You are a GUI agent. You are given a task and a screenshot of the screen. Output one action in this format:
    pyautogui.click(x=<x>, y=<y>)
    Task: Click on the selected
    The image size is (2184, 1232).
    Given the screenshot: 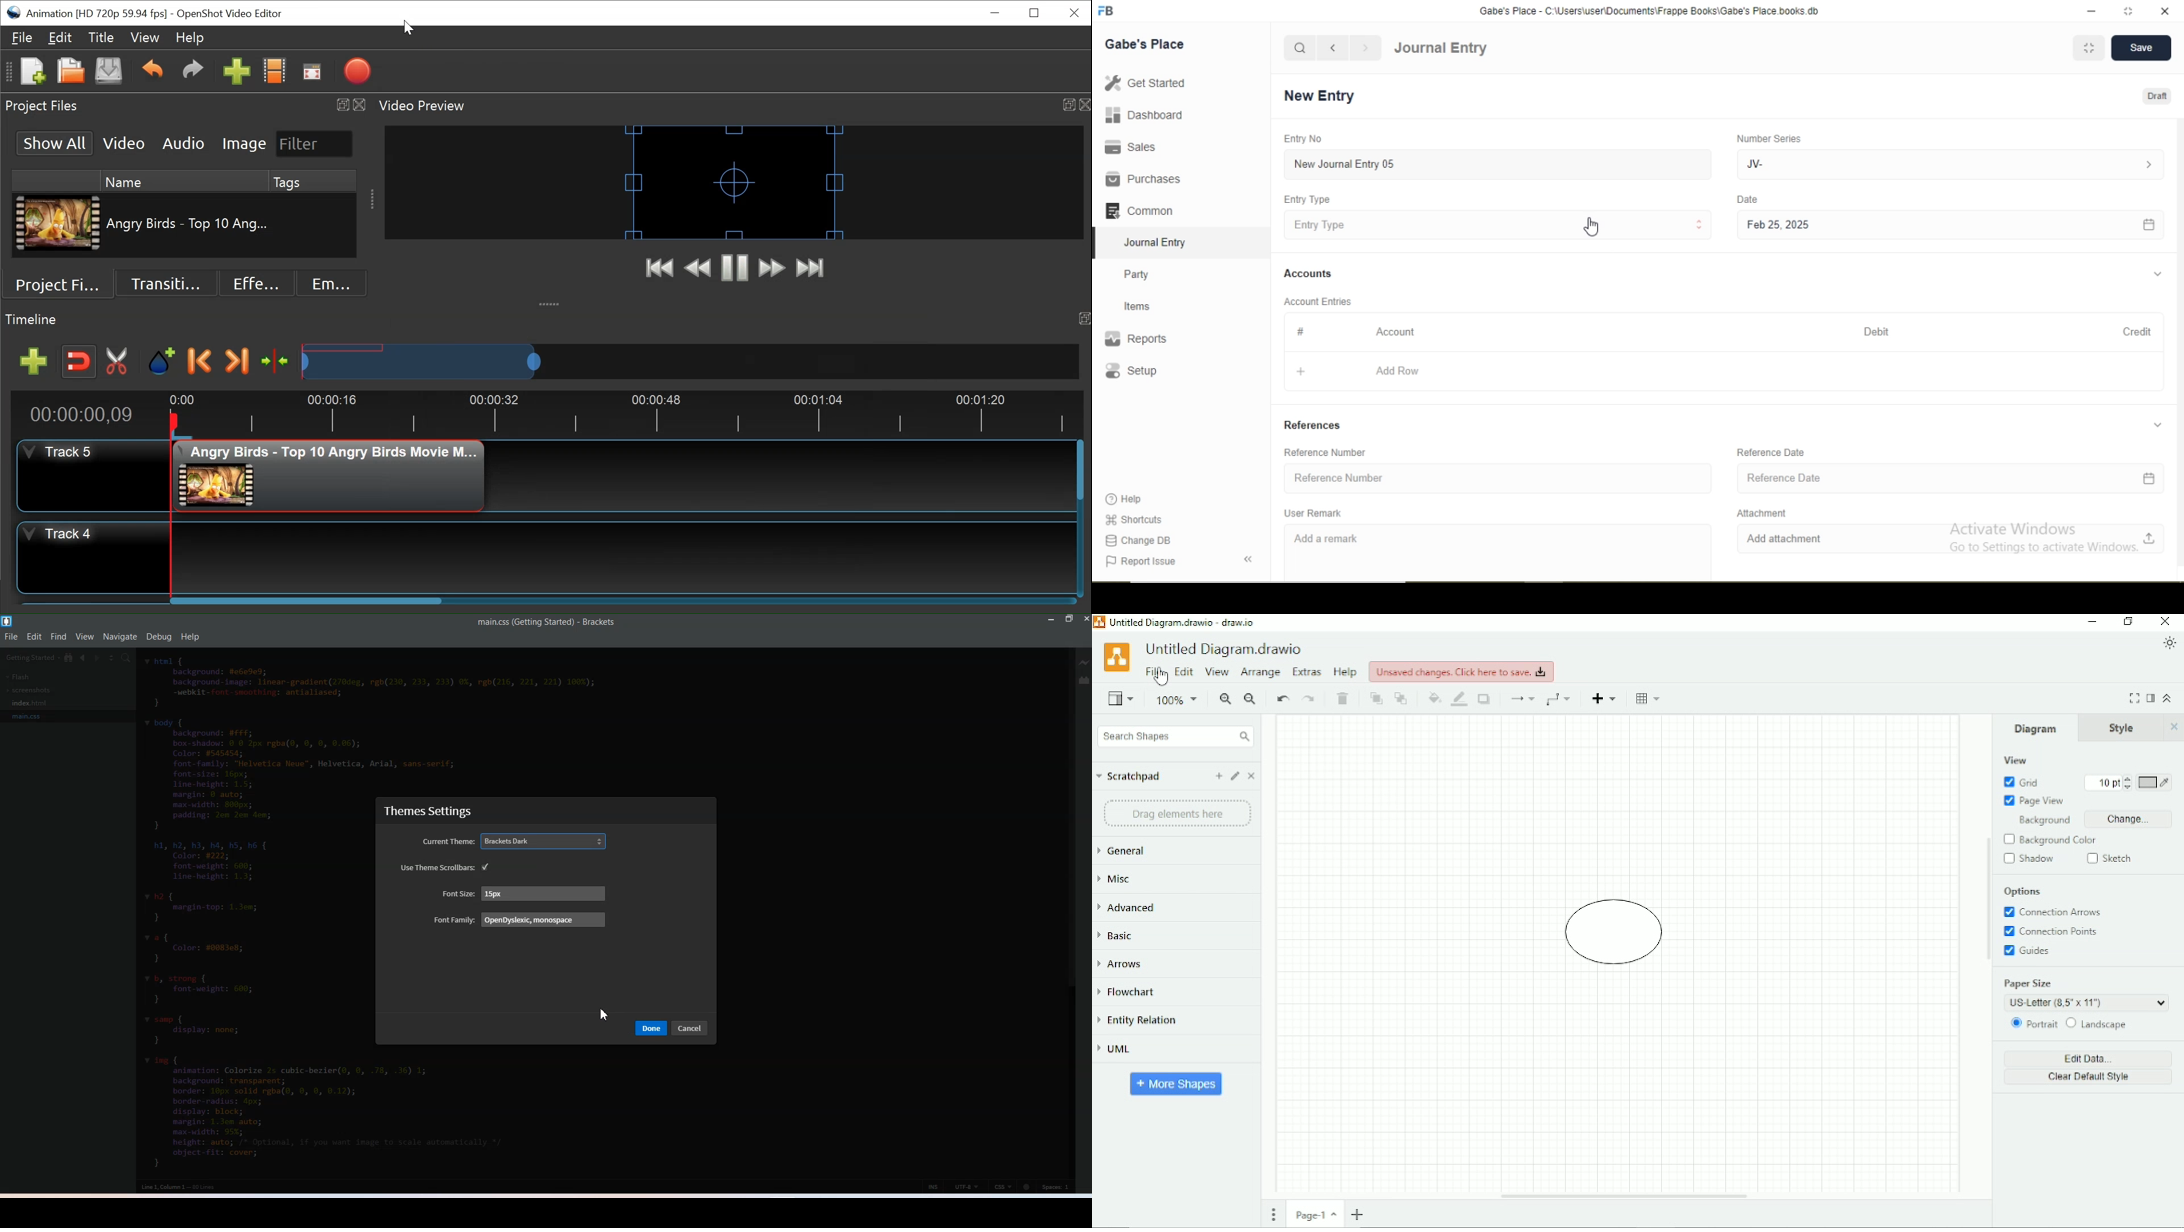 What is the action you would take?
    pyautogui.click(x=1099, y=242)
    